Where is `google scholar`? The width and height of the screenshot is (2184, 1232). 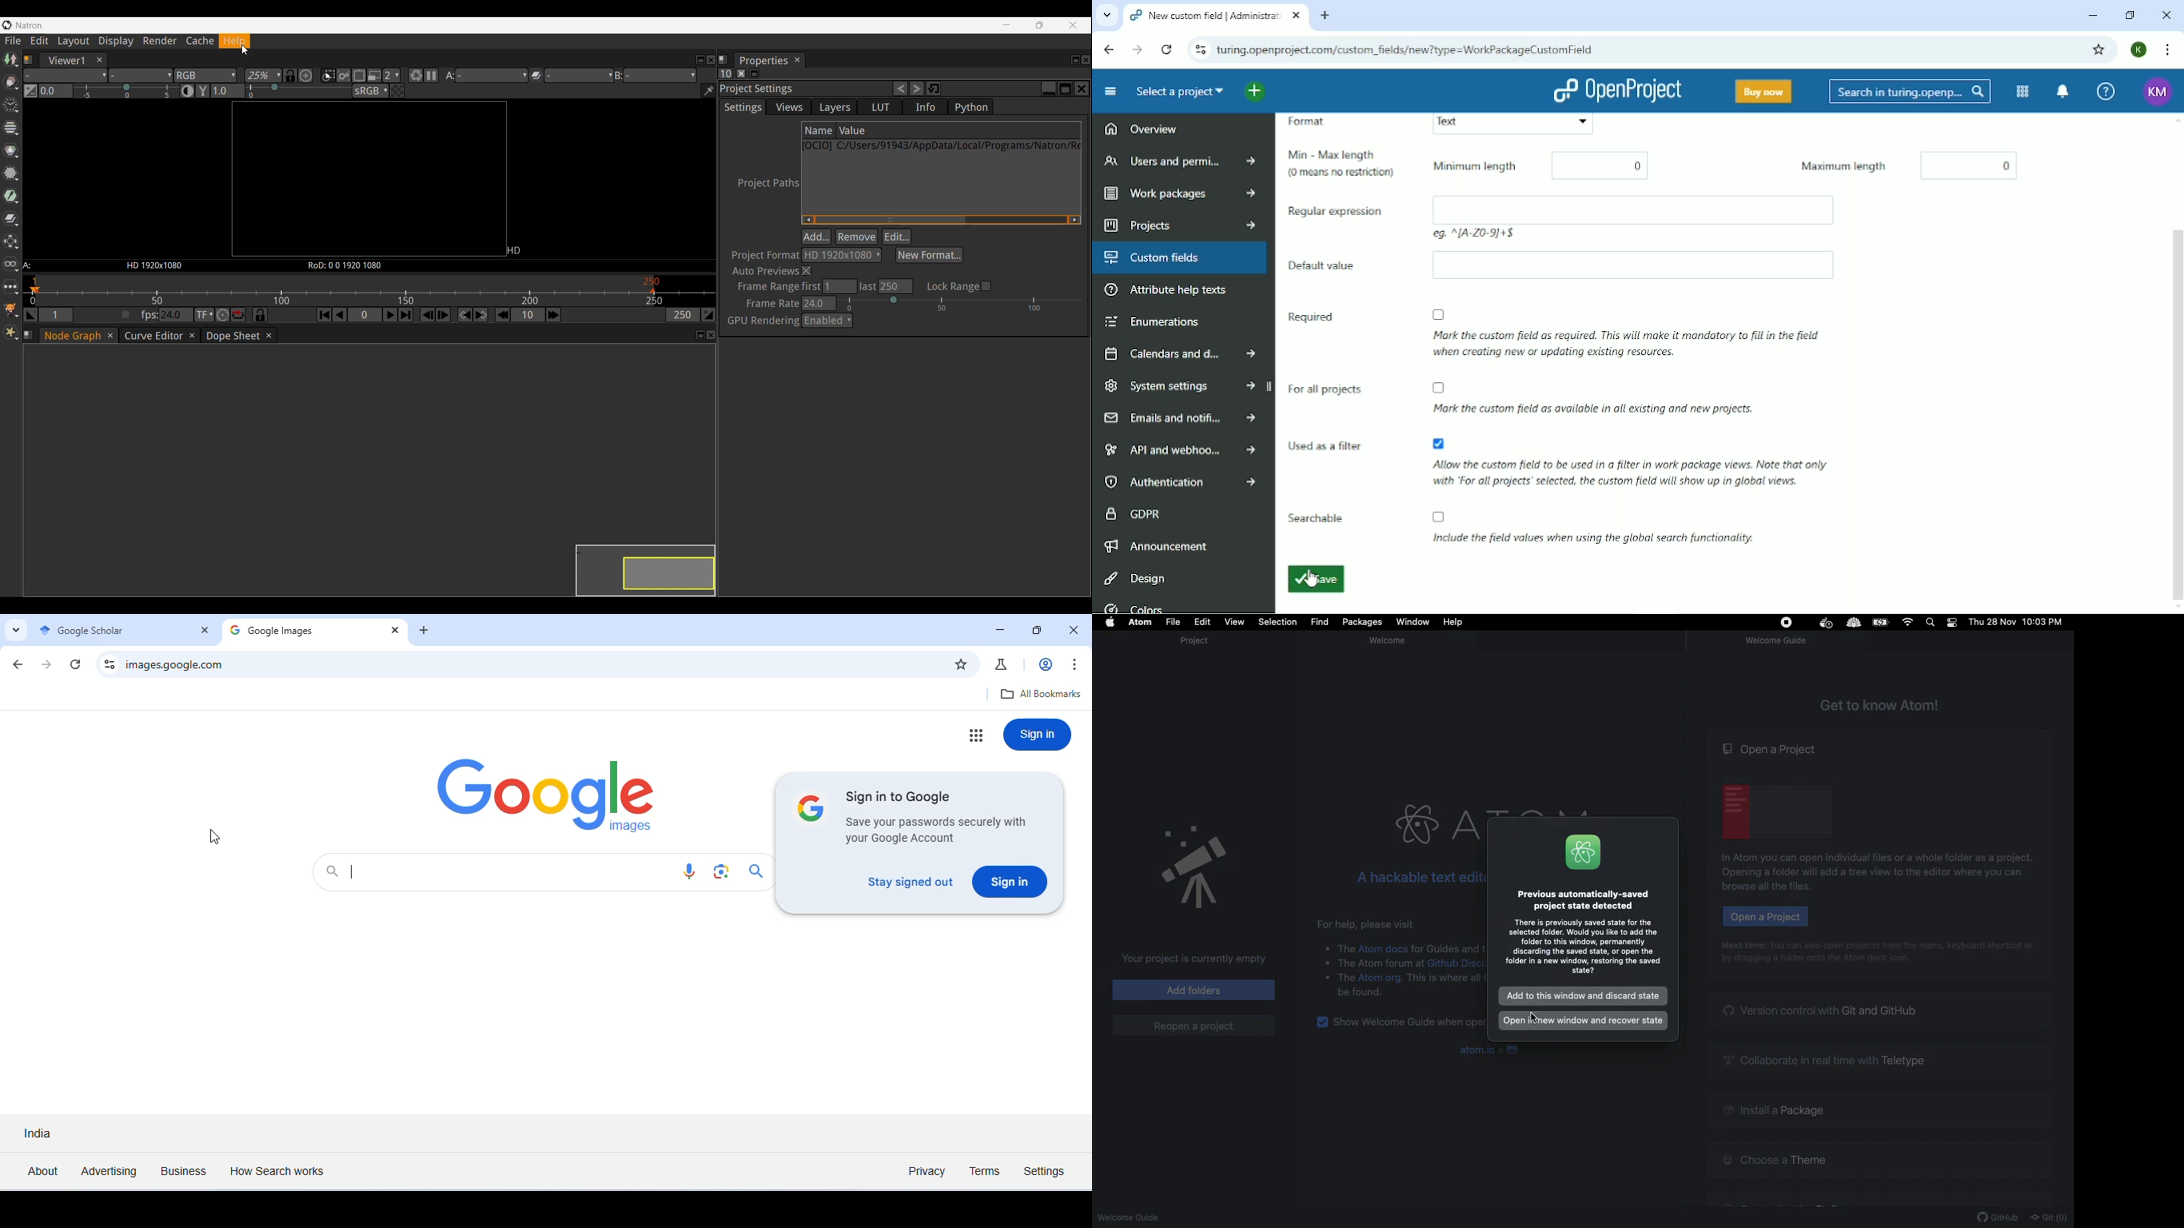
google scholar is located at coordinates (110, 631).